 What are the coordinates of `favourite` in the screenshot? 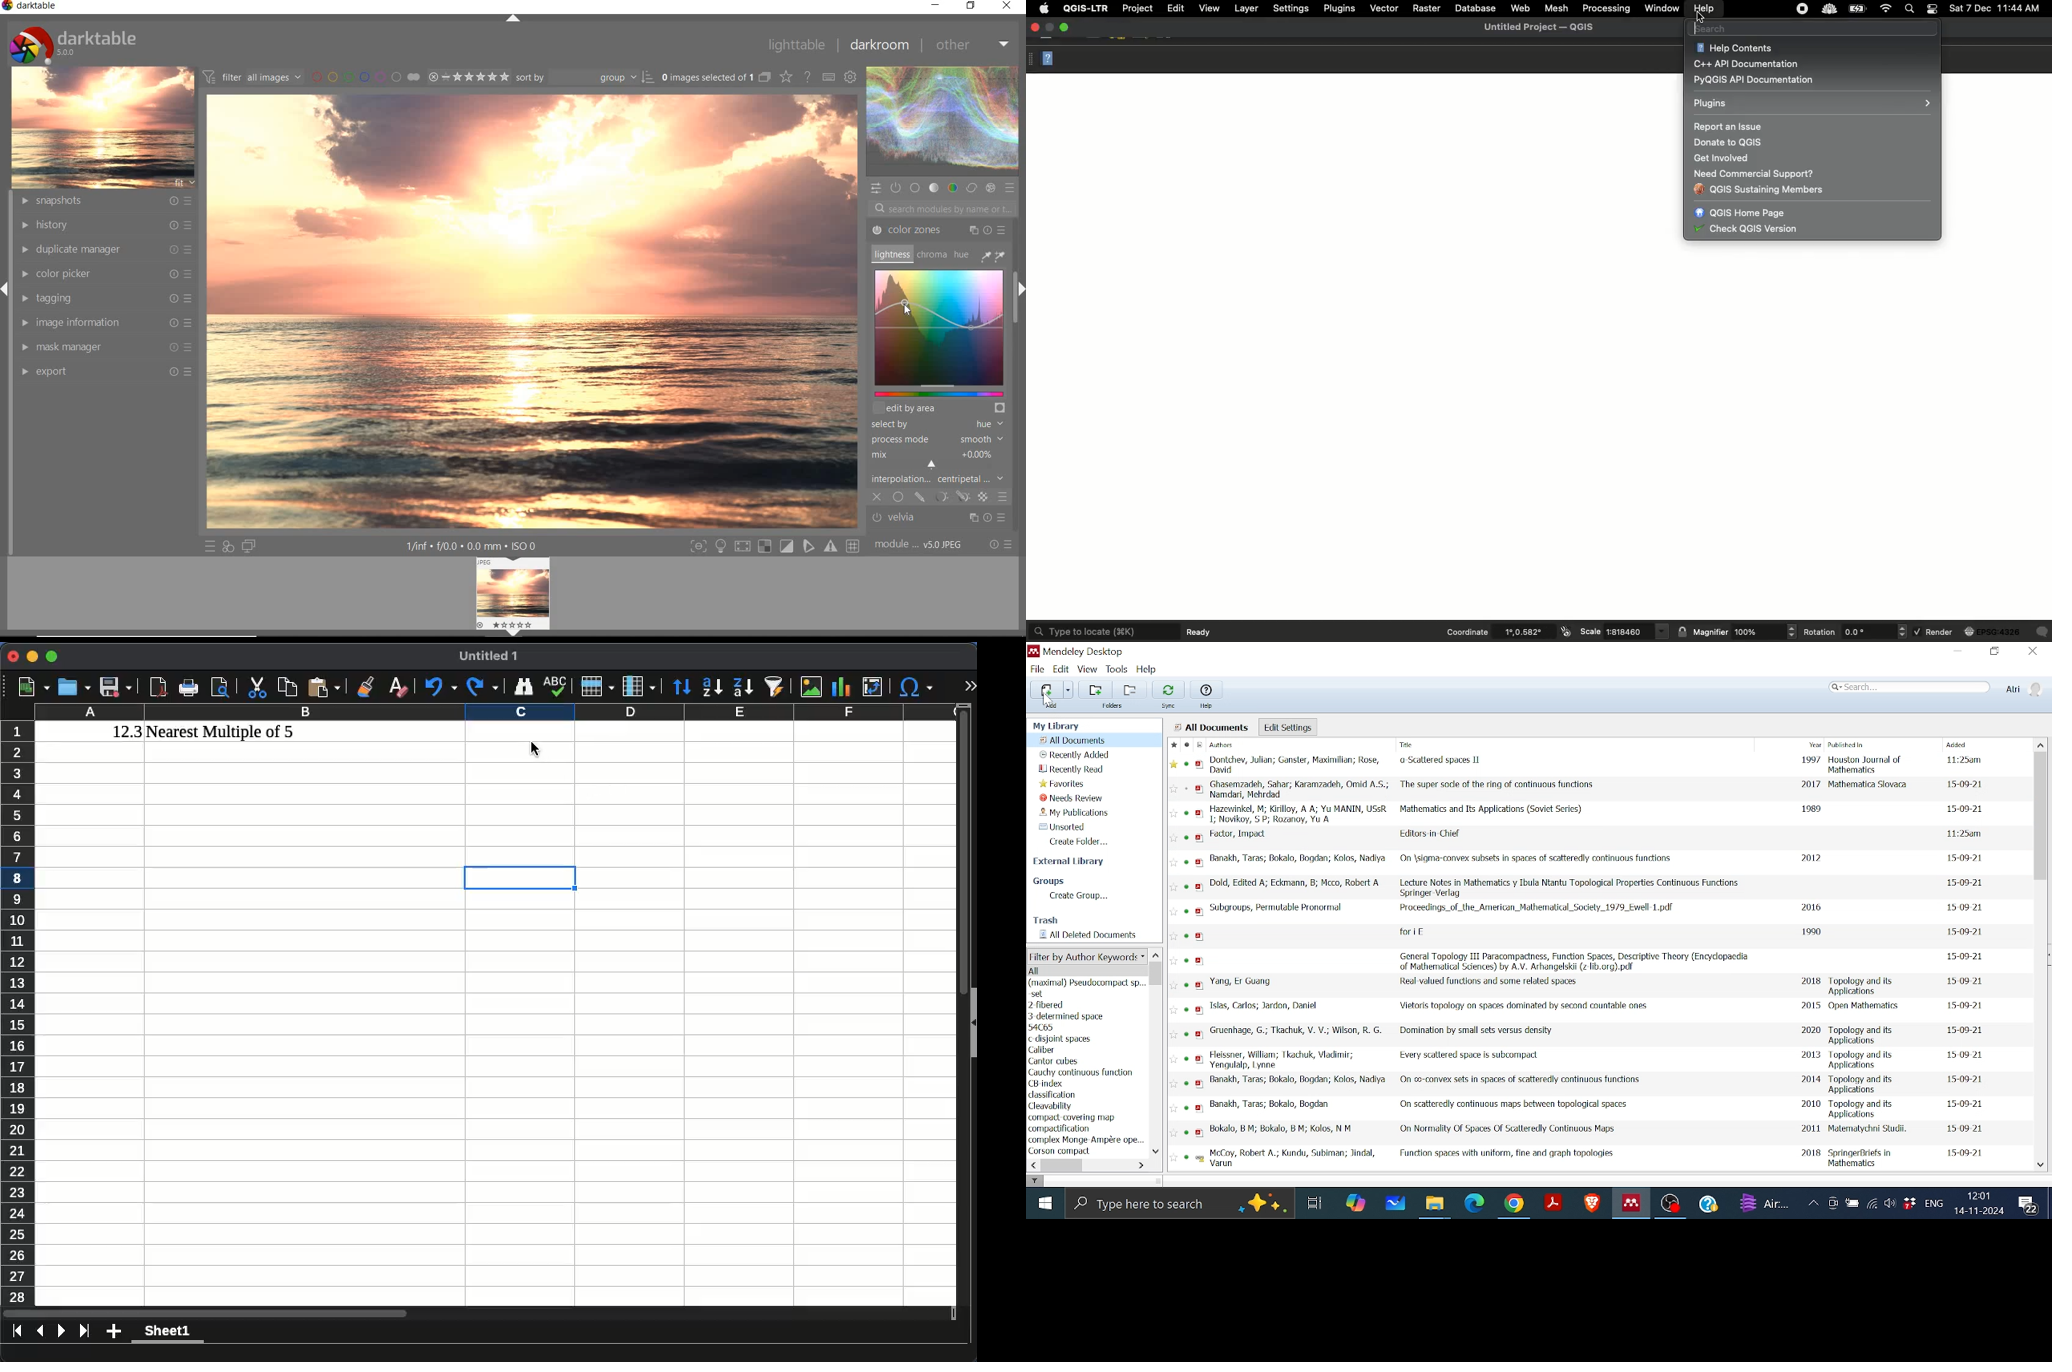 It's located at (1175, 1084).